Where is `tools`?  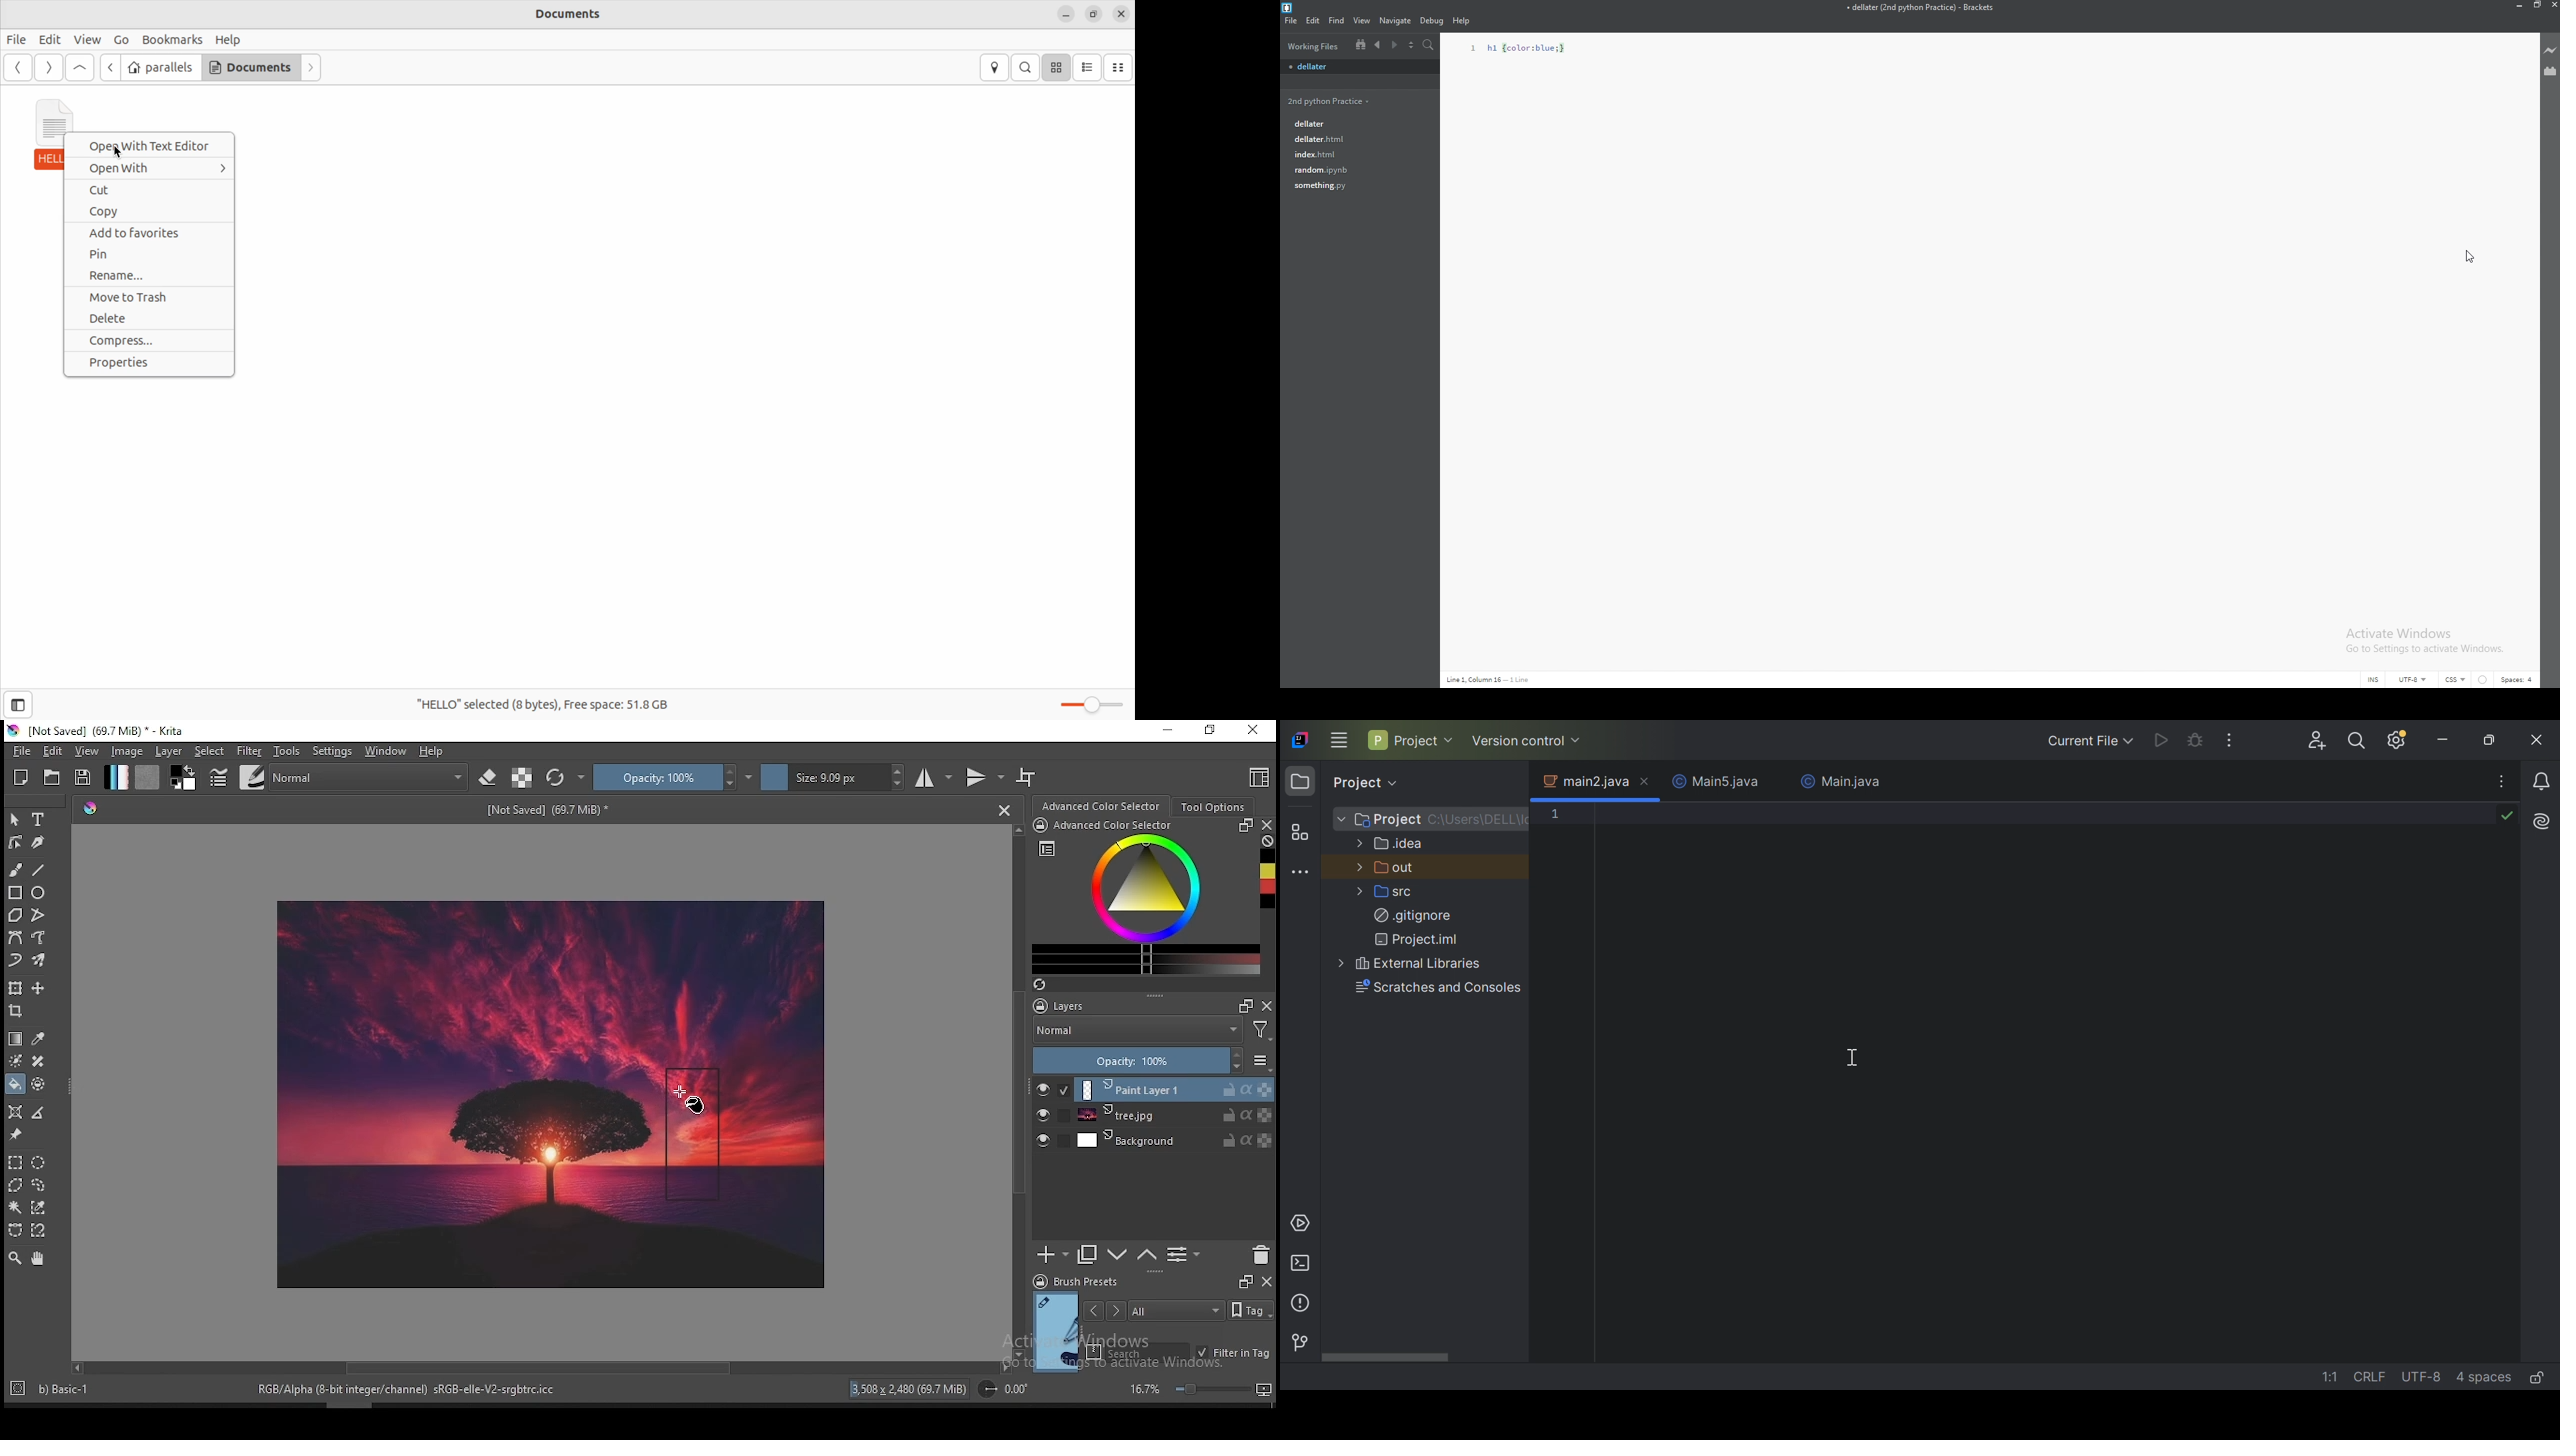 tools is located at coordinates (287, 752).